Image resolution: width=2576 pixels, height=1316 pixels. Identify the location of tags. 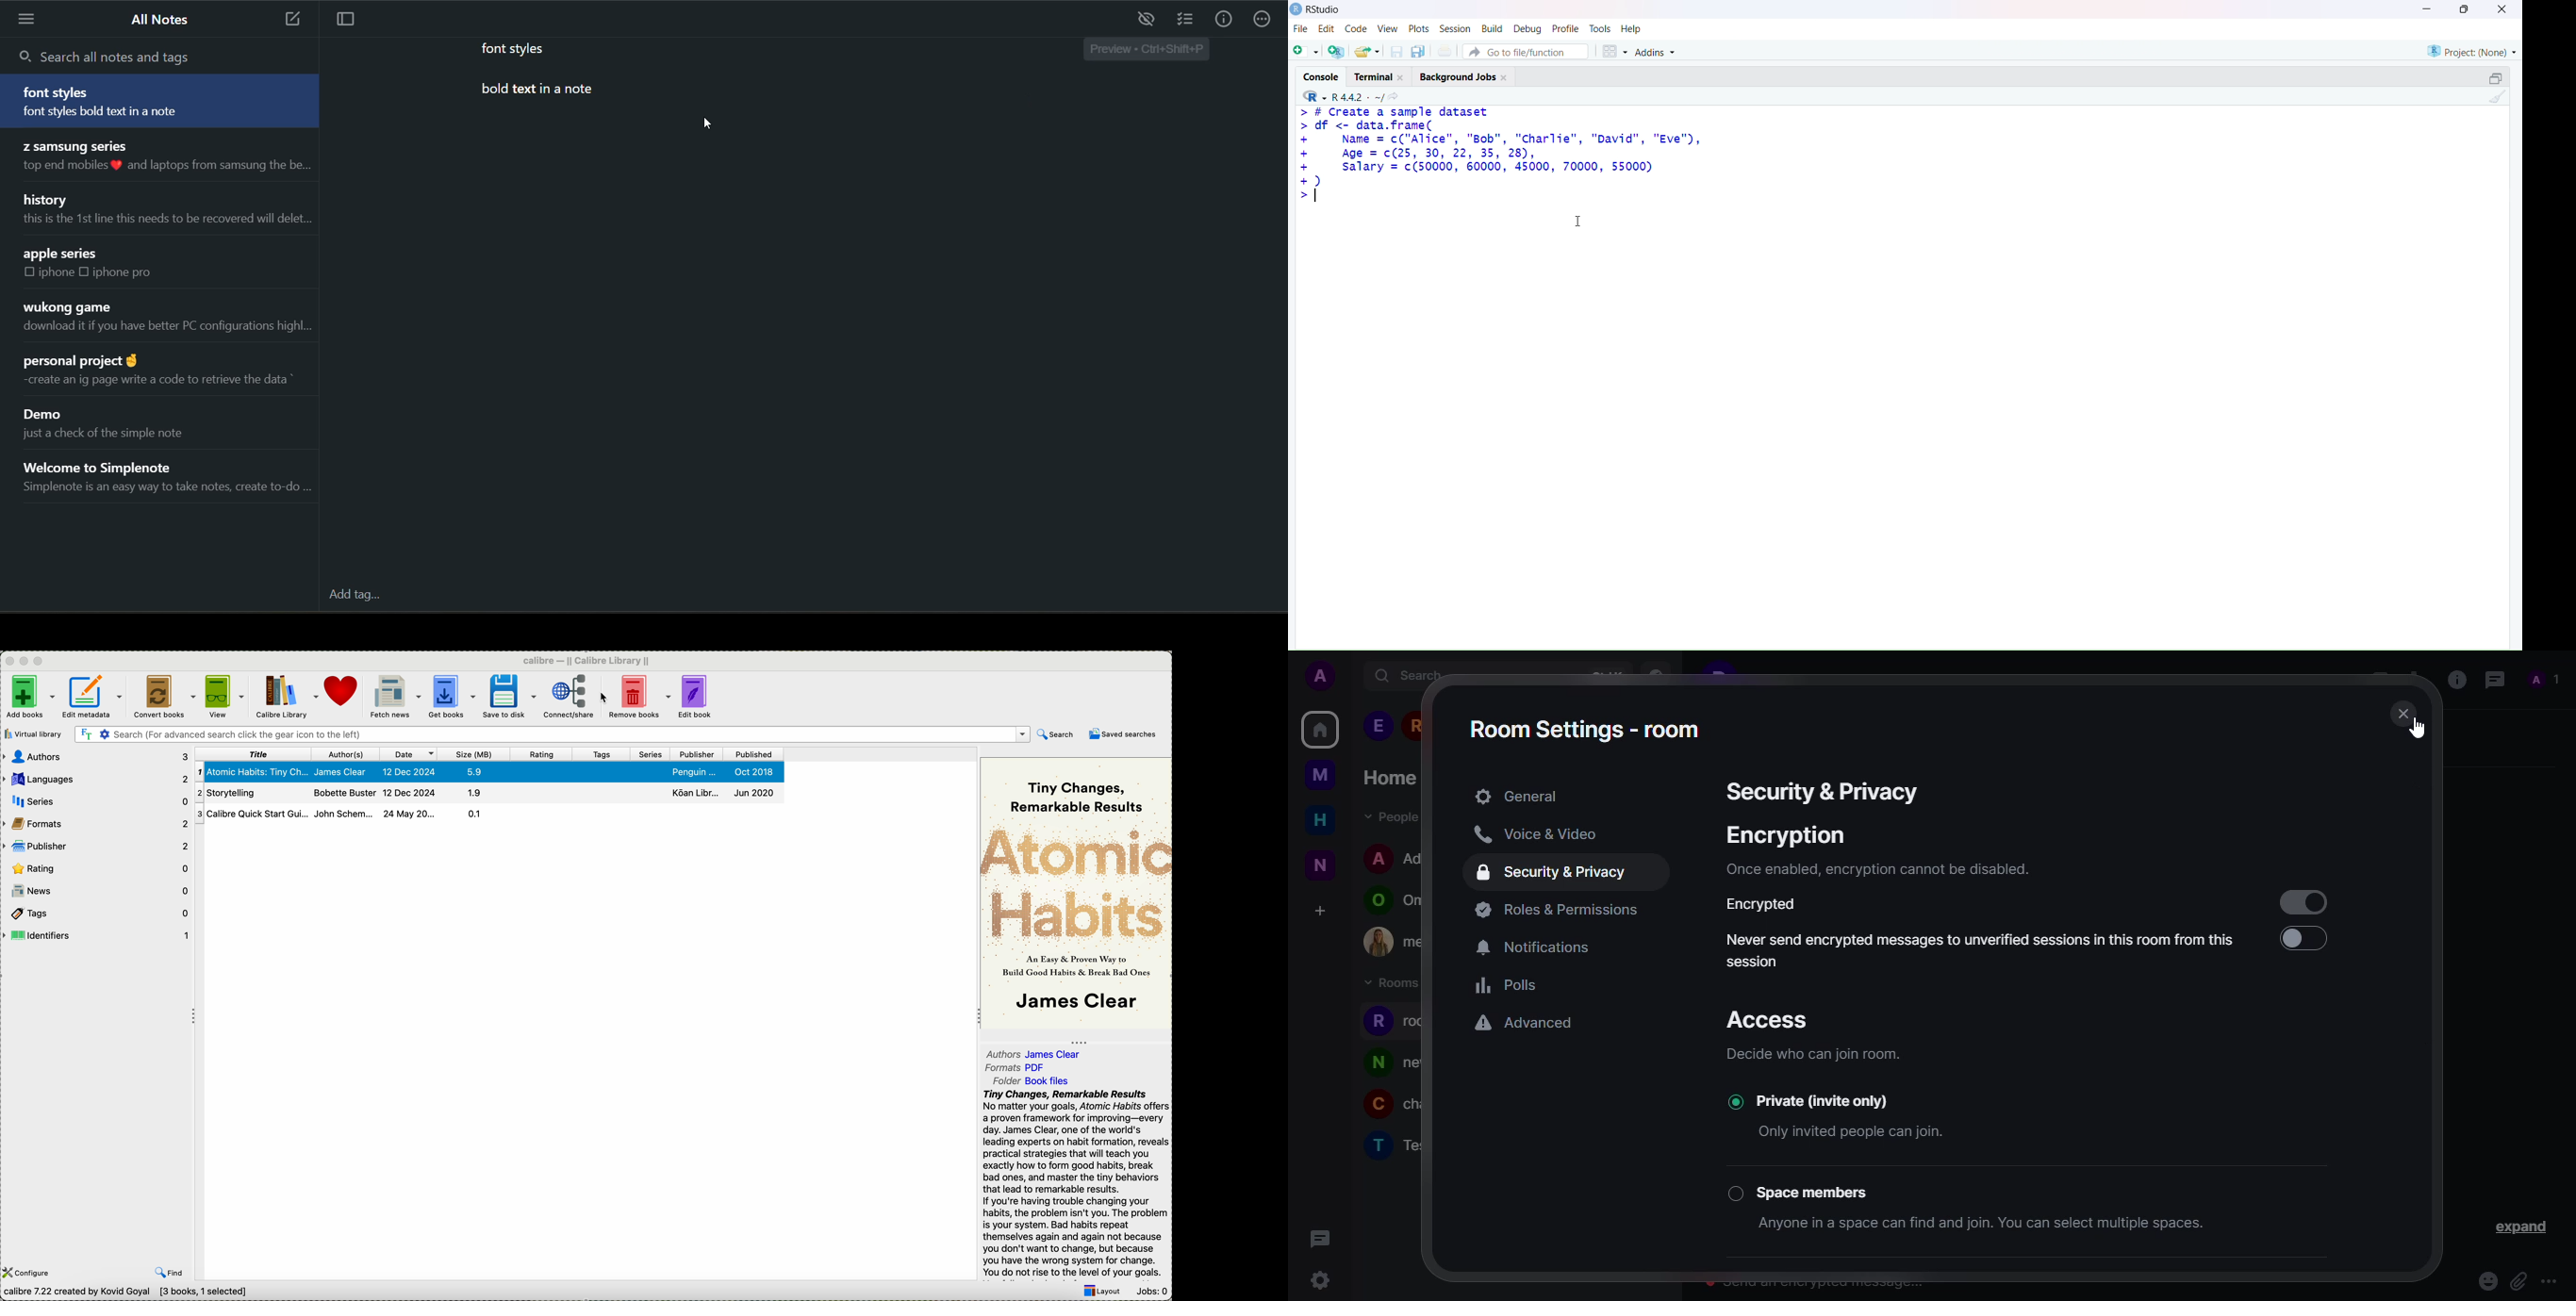
(95, 912).